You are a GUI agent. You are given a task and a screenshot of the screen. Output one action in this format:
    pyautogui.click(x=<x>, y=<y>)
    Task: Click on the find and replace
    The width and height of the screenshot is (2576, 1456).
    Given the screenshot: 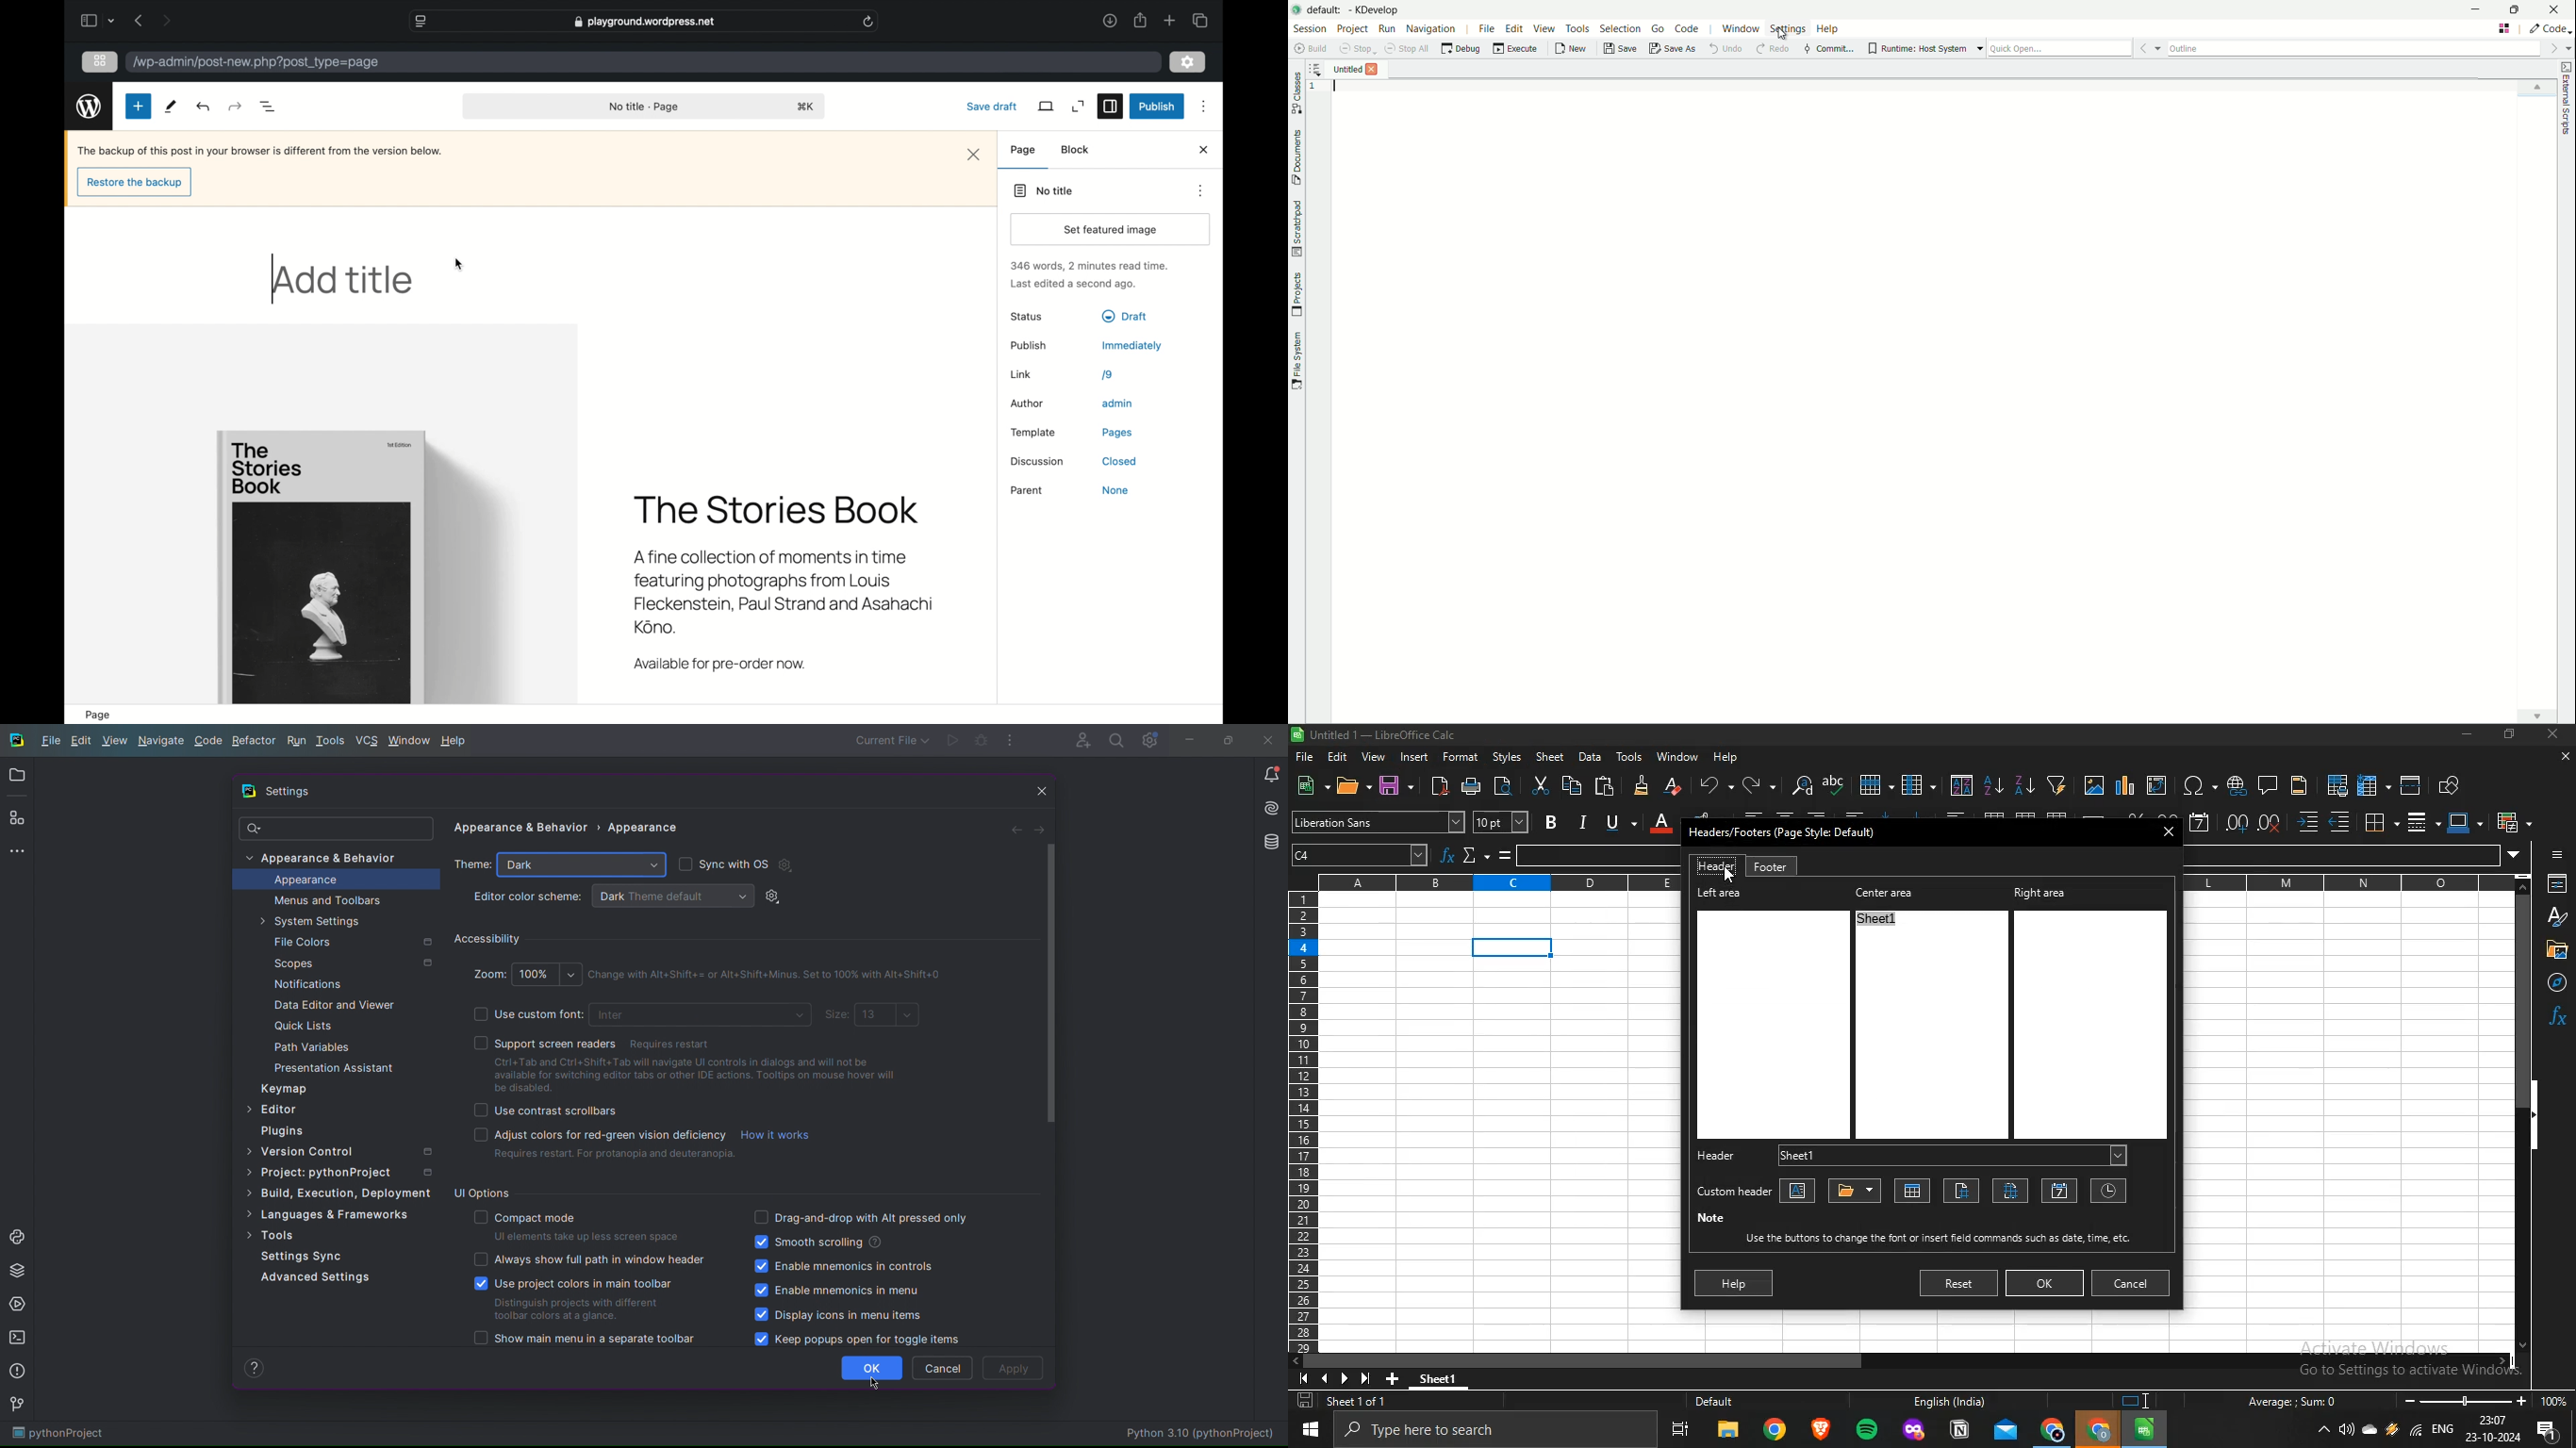 What is the action you would take?
    pyautogui.click(x=1800, y=785)
    